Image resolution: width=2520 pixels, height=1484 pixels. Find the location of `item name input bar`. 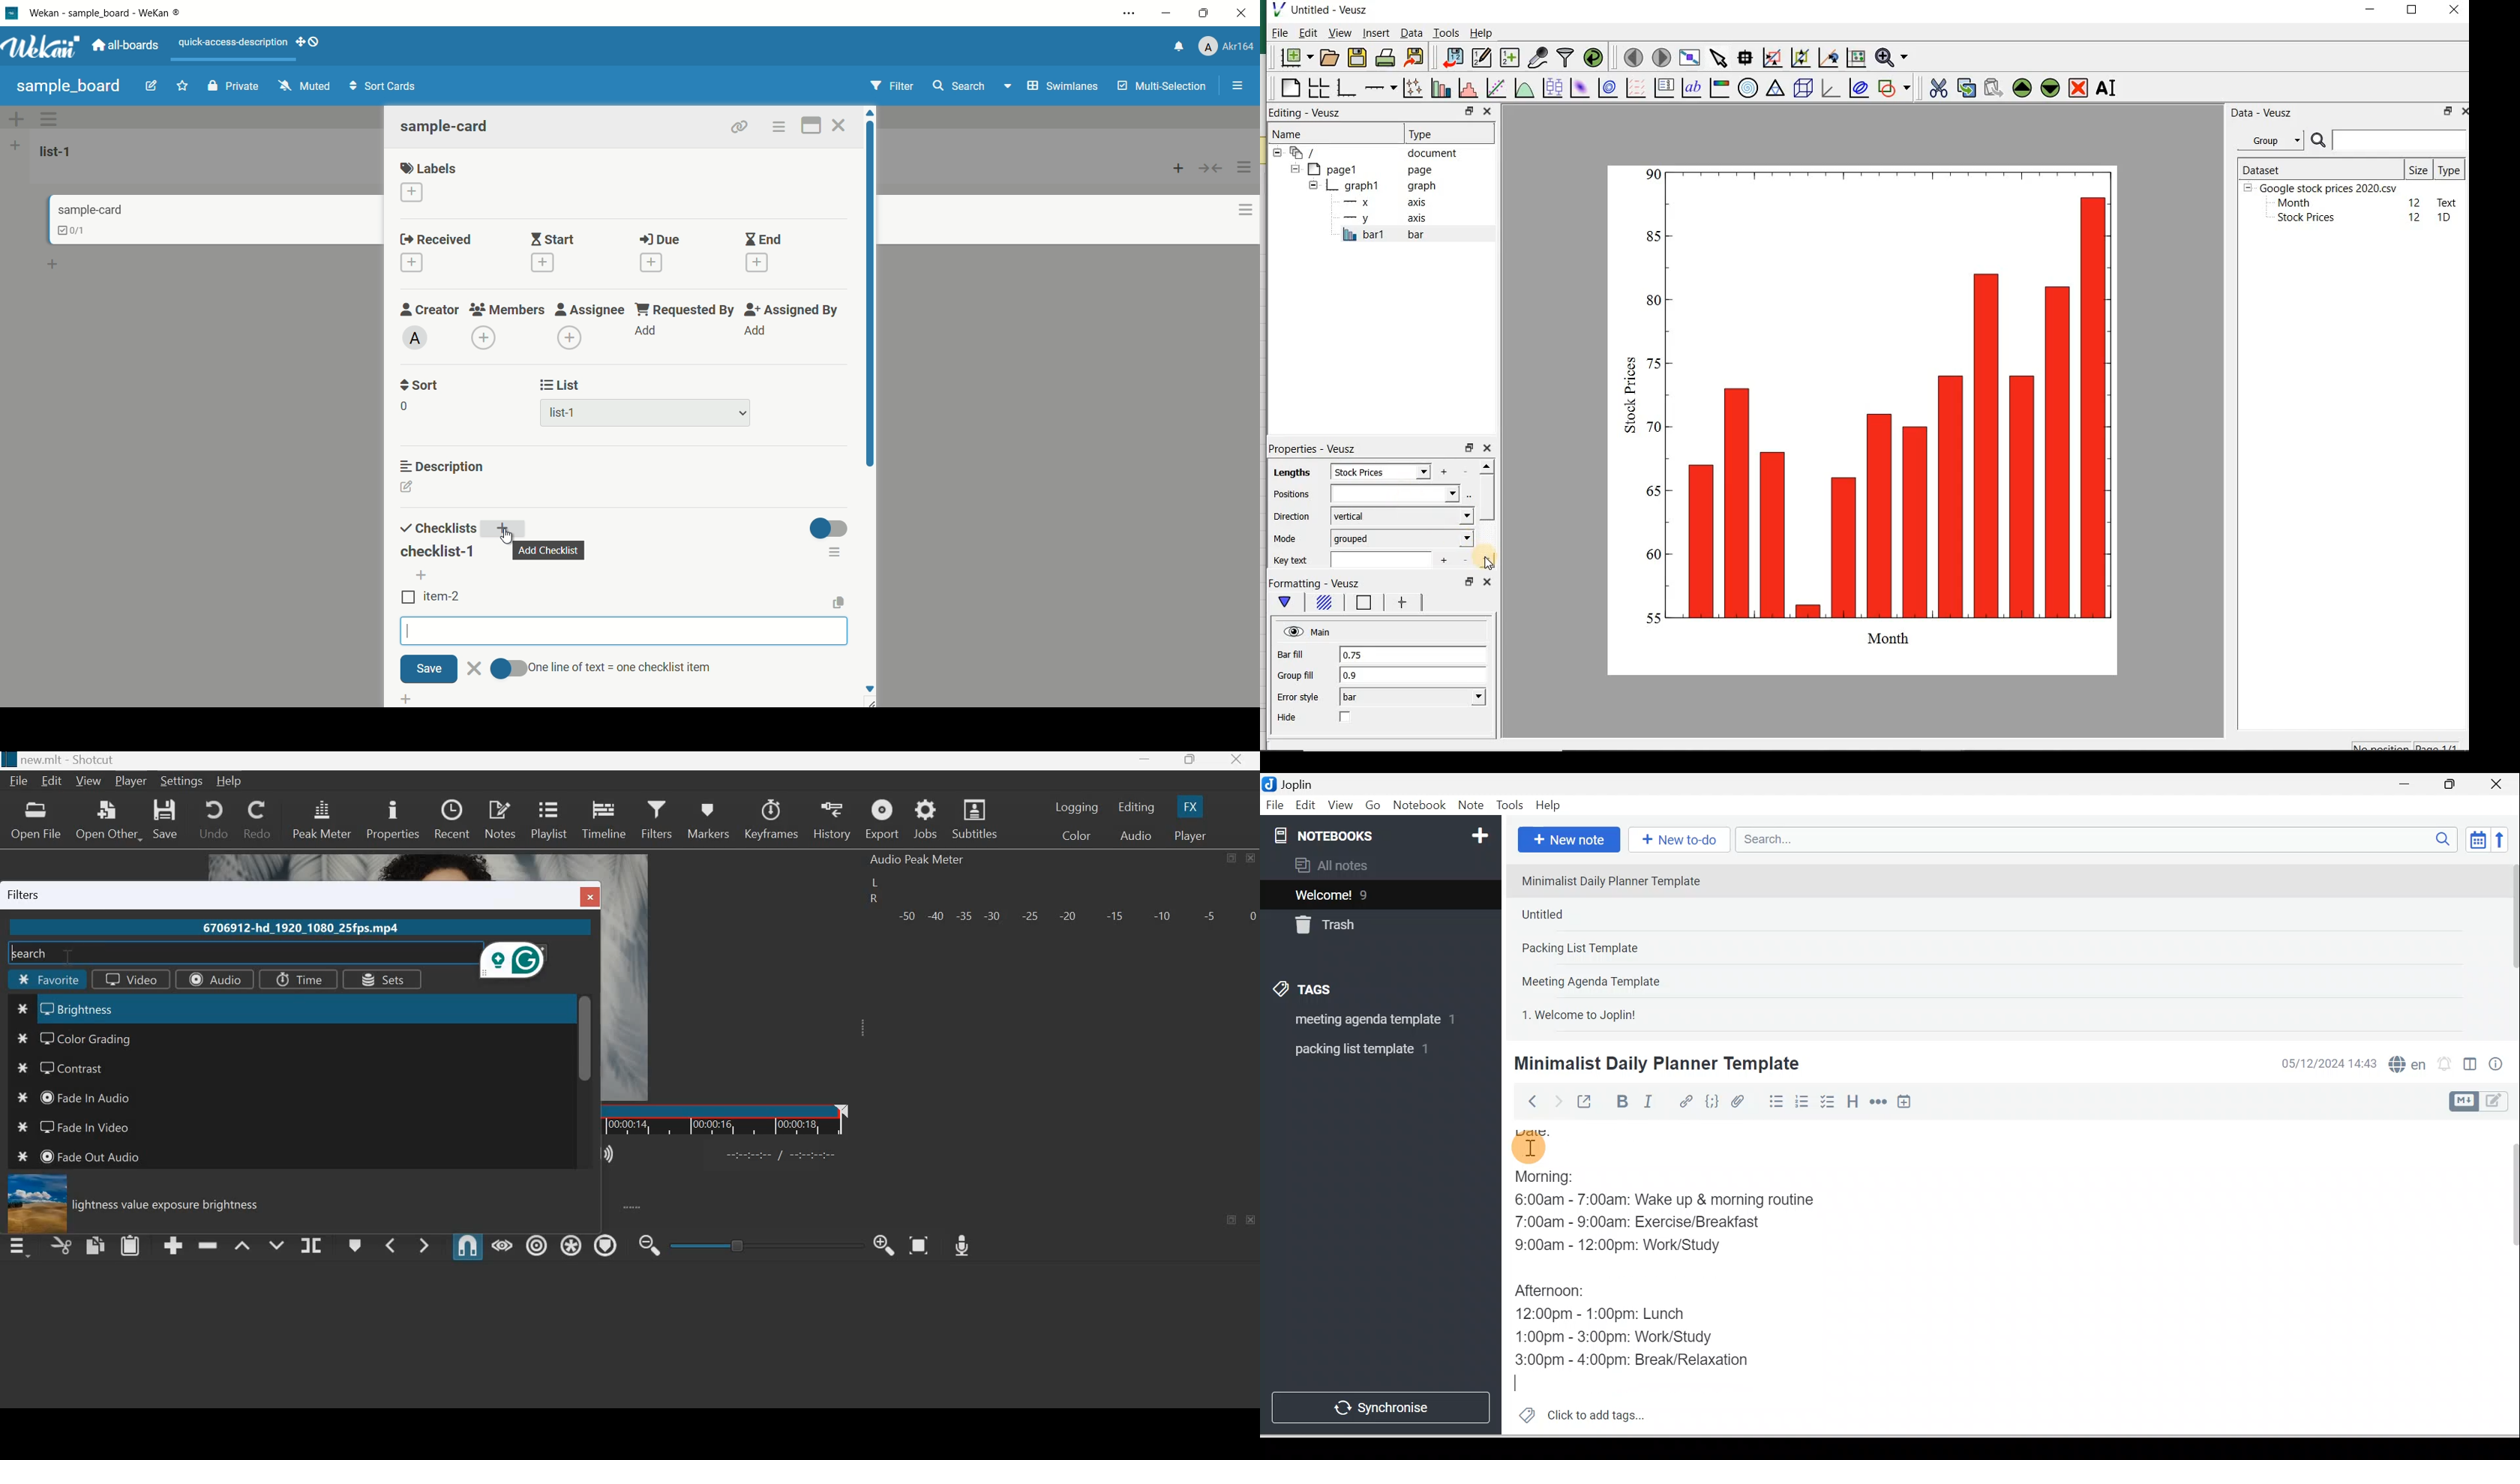

item name input bar is located at coordinates (624, 631).